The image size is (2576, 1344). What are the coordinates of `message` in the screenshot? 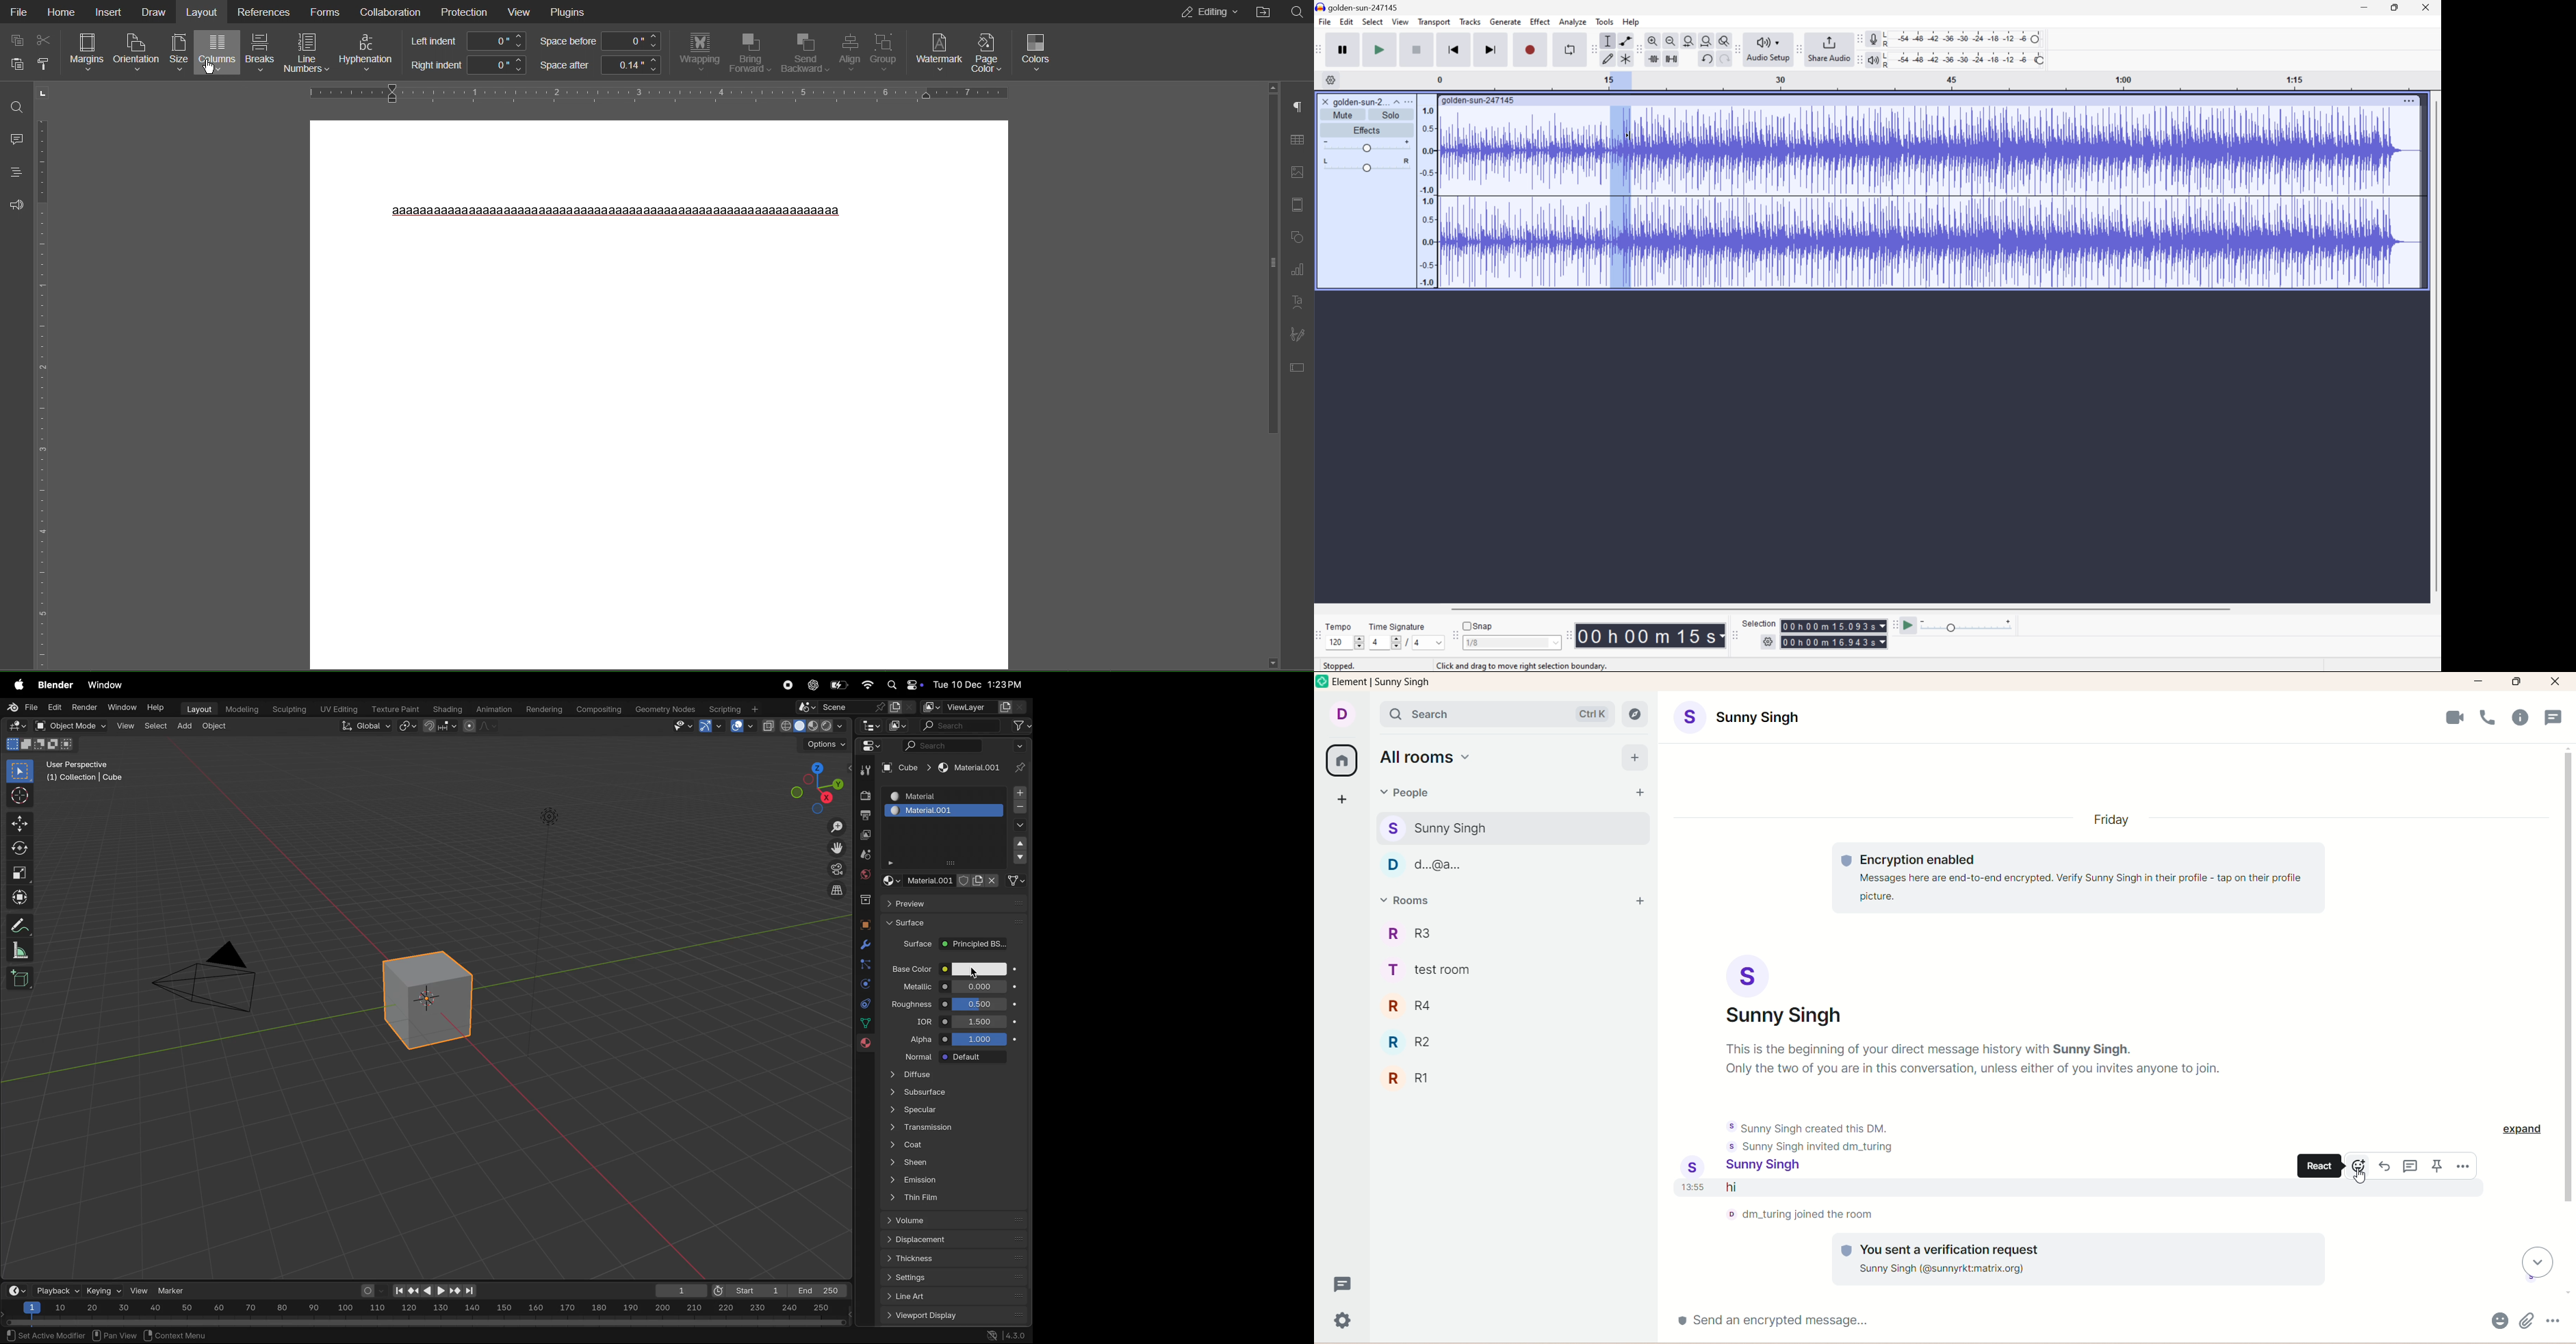 It's located at (1851, 1188).